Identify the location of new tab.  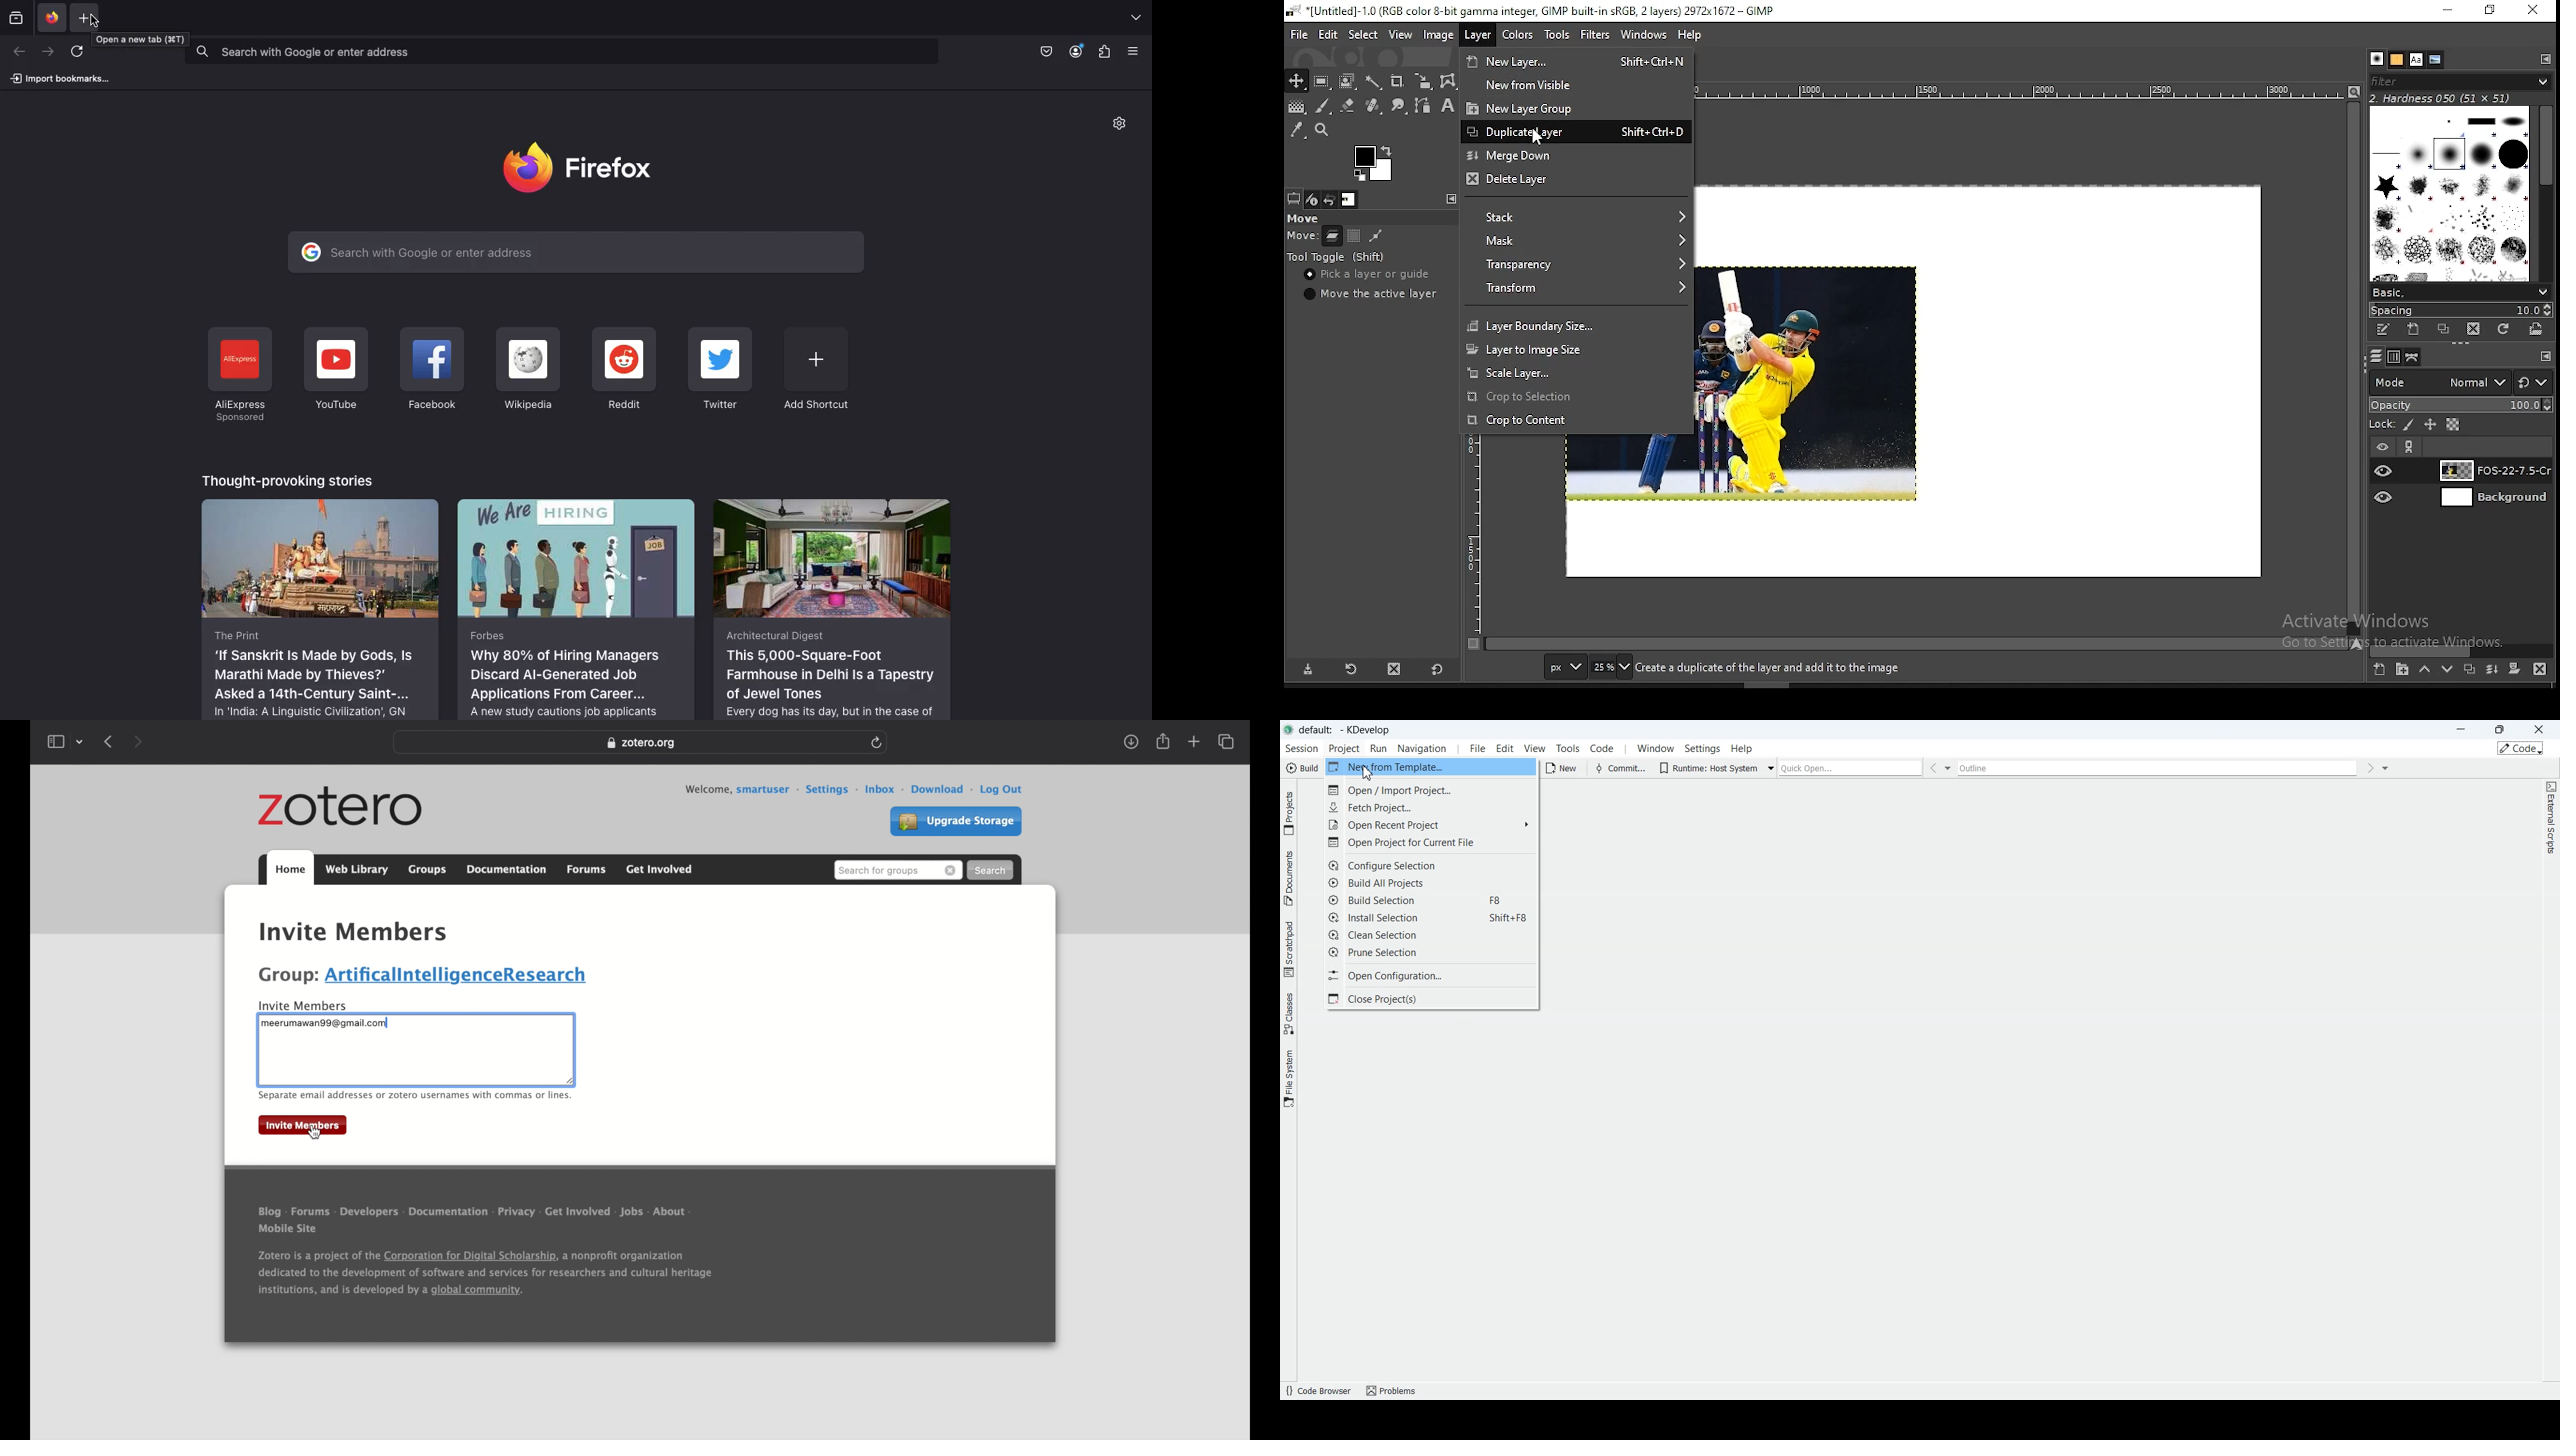
(1193, 742).